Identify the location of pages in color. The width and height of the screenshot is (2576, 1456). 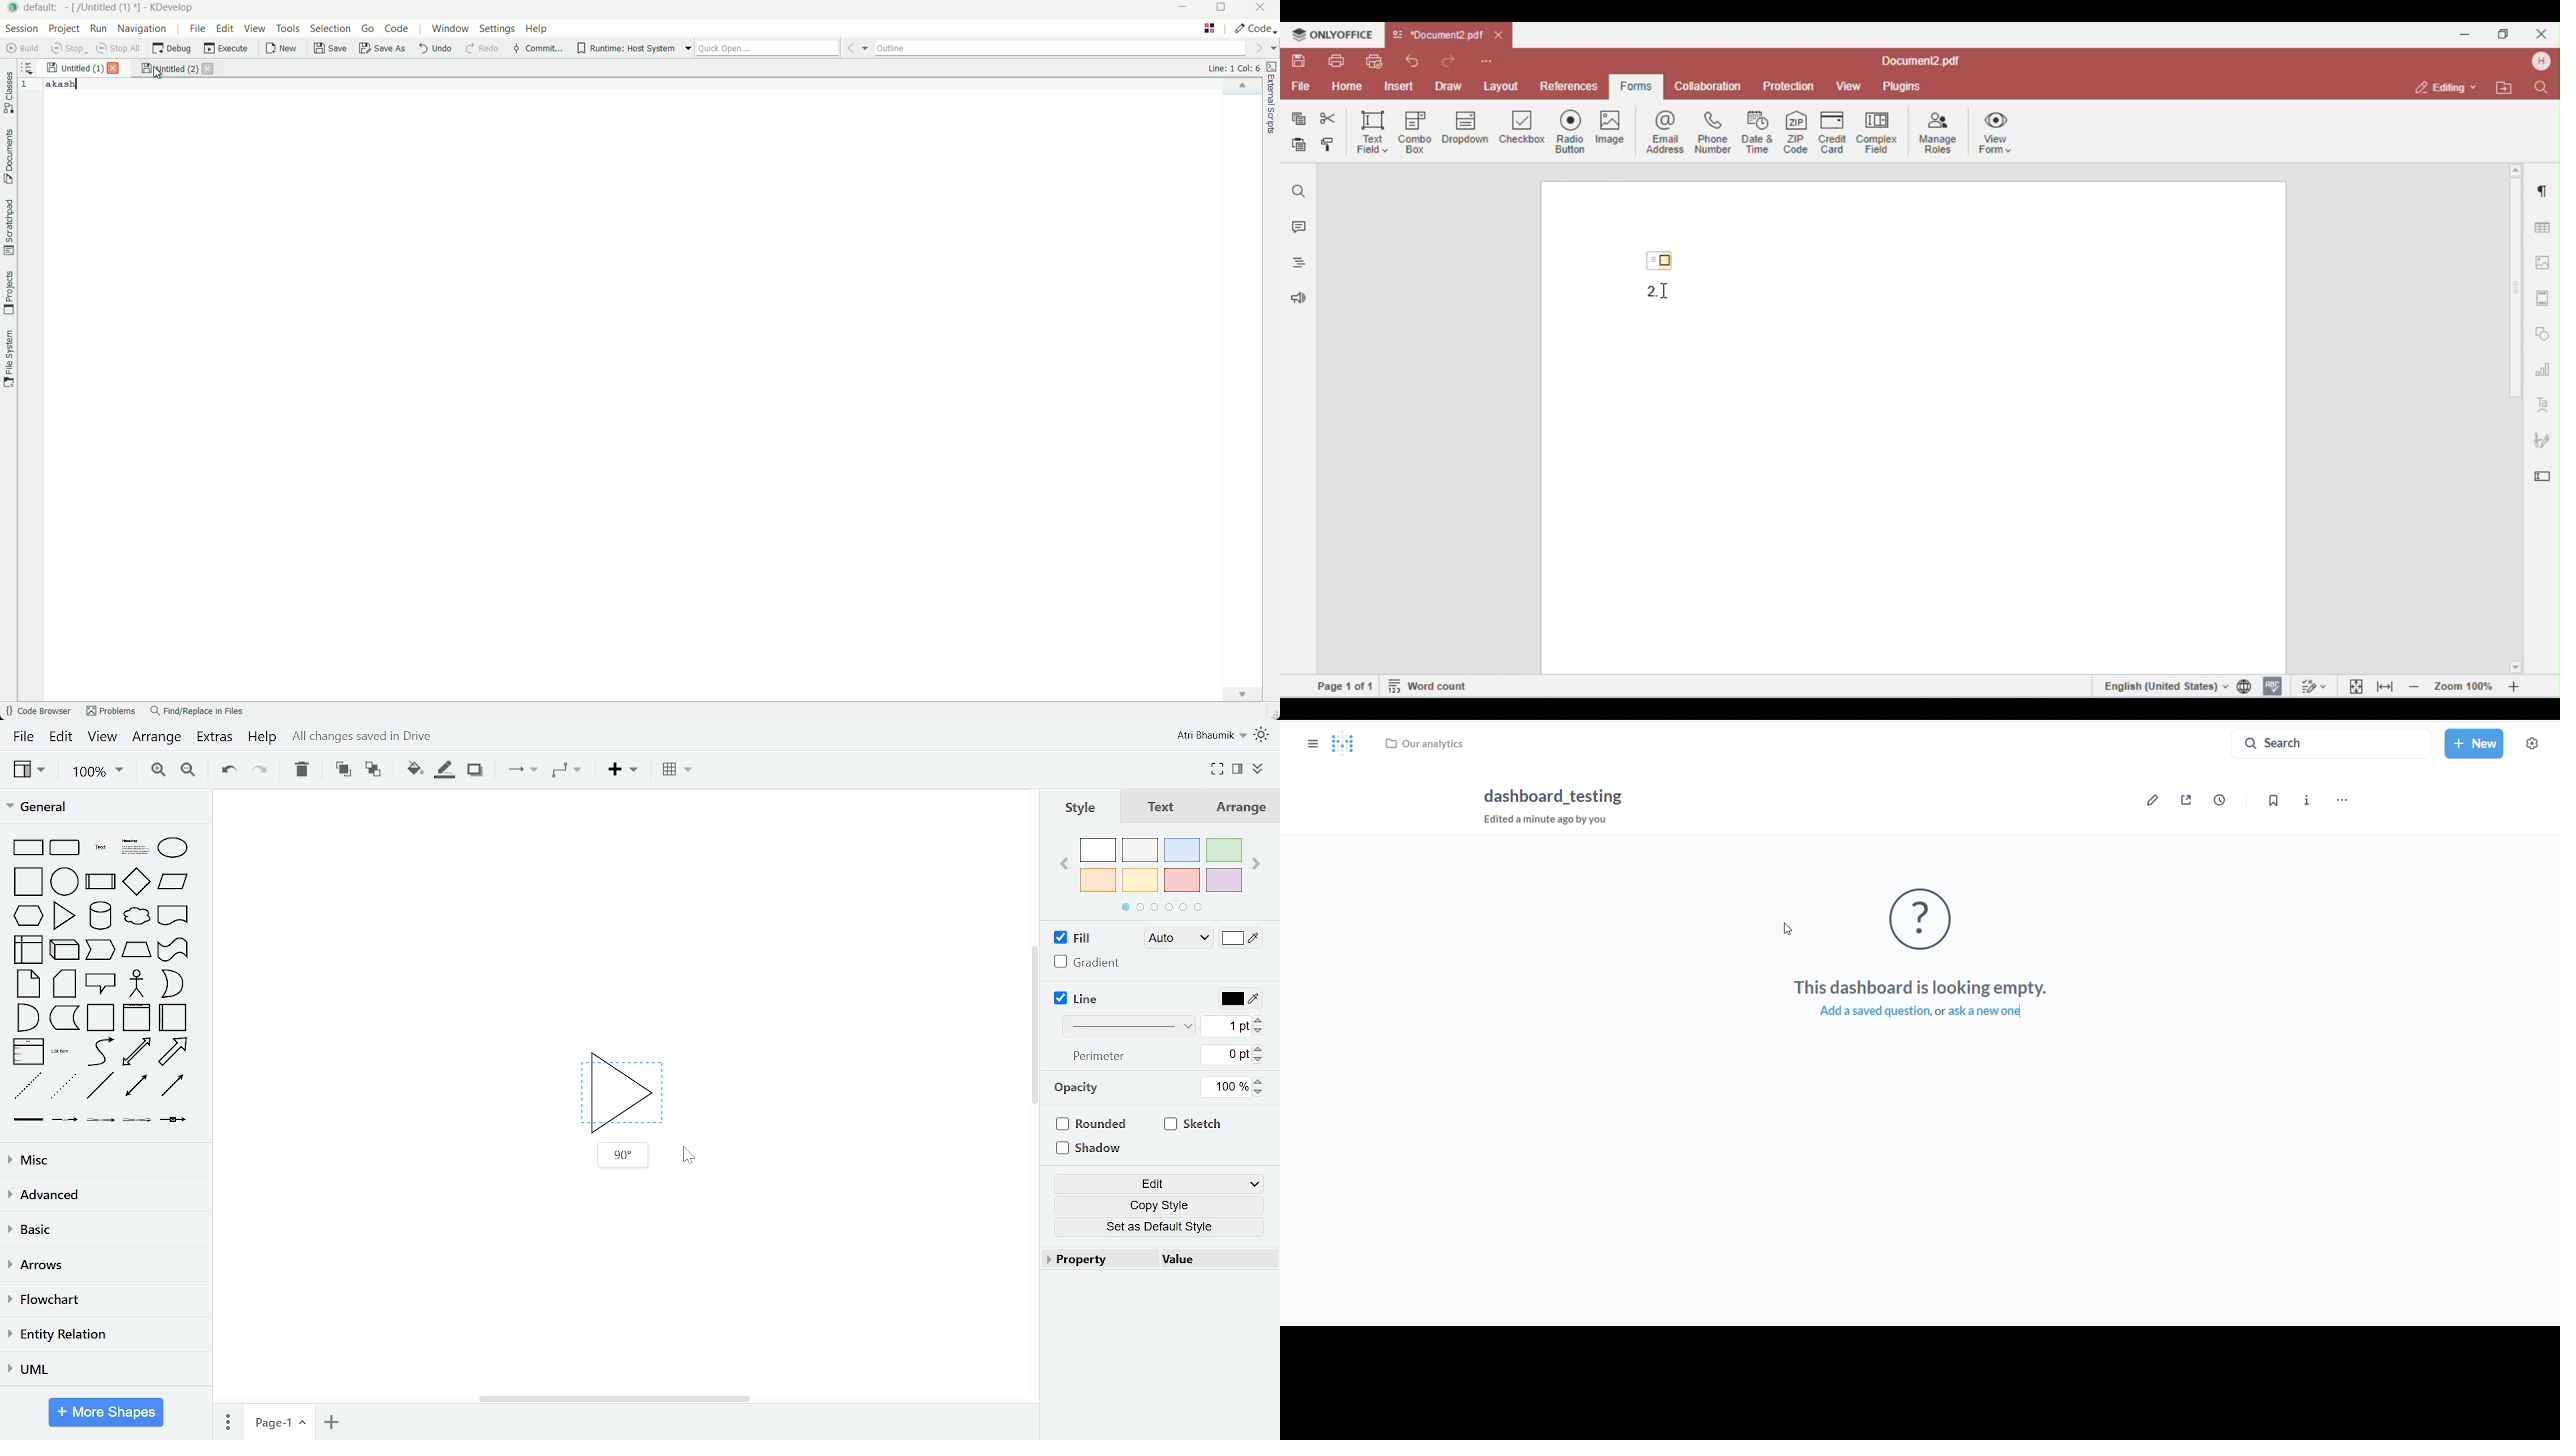
(1161, 907).